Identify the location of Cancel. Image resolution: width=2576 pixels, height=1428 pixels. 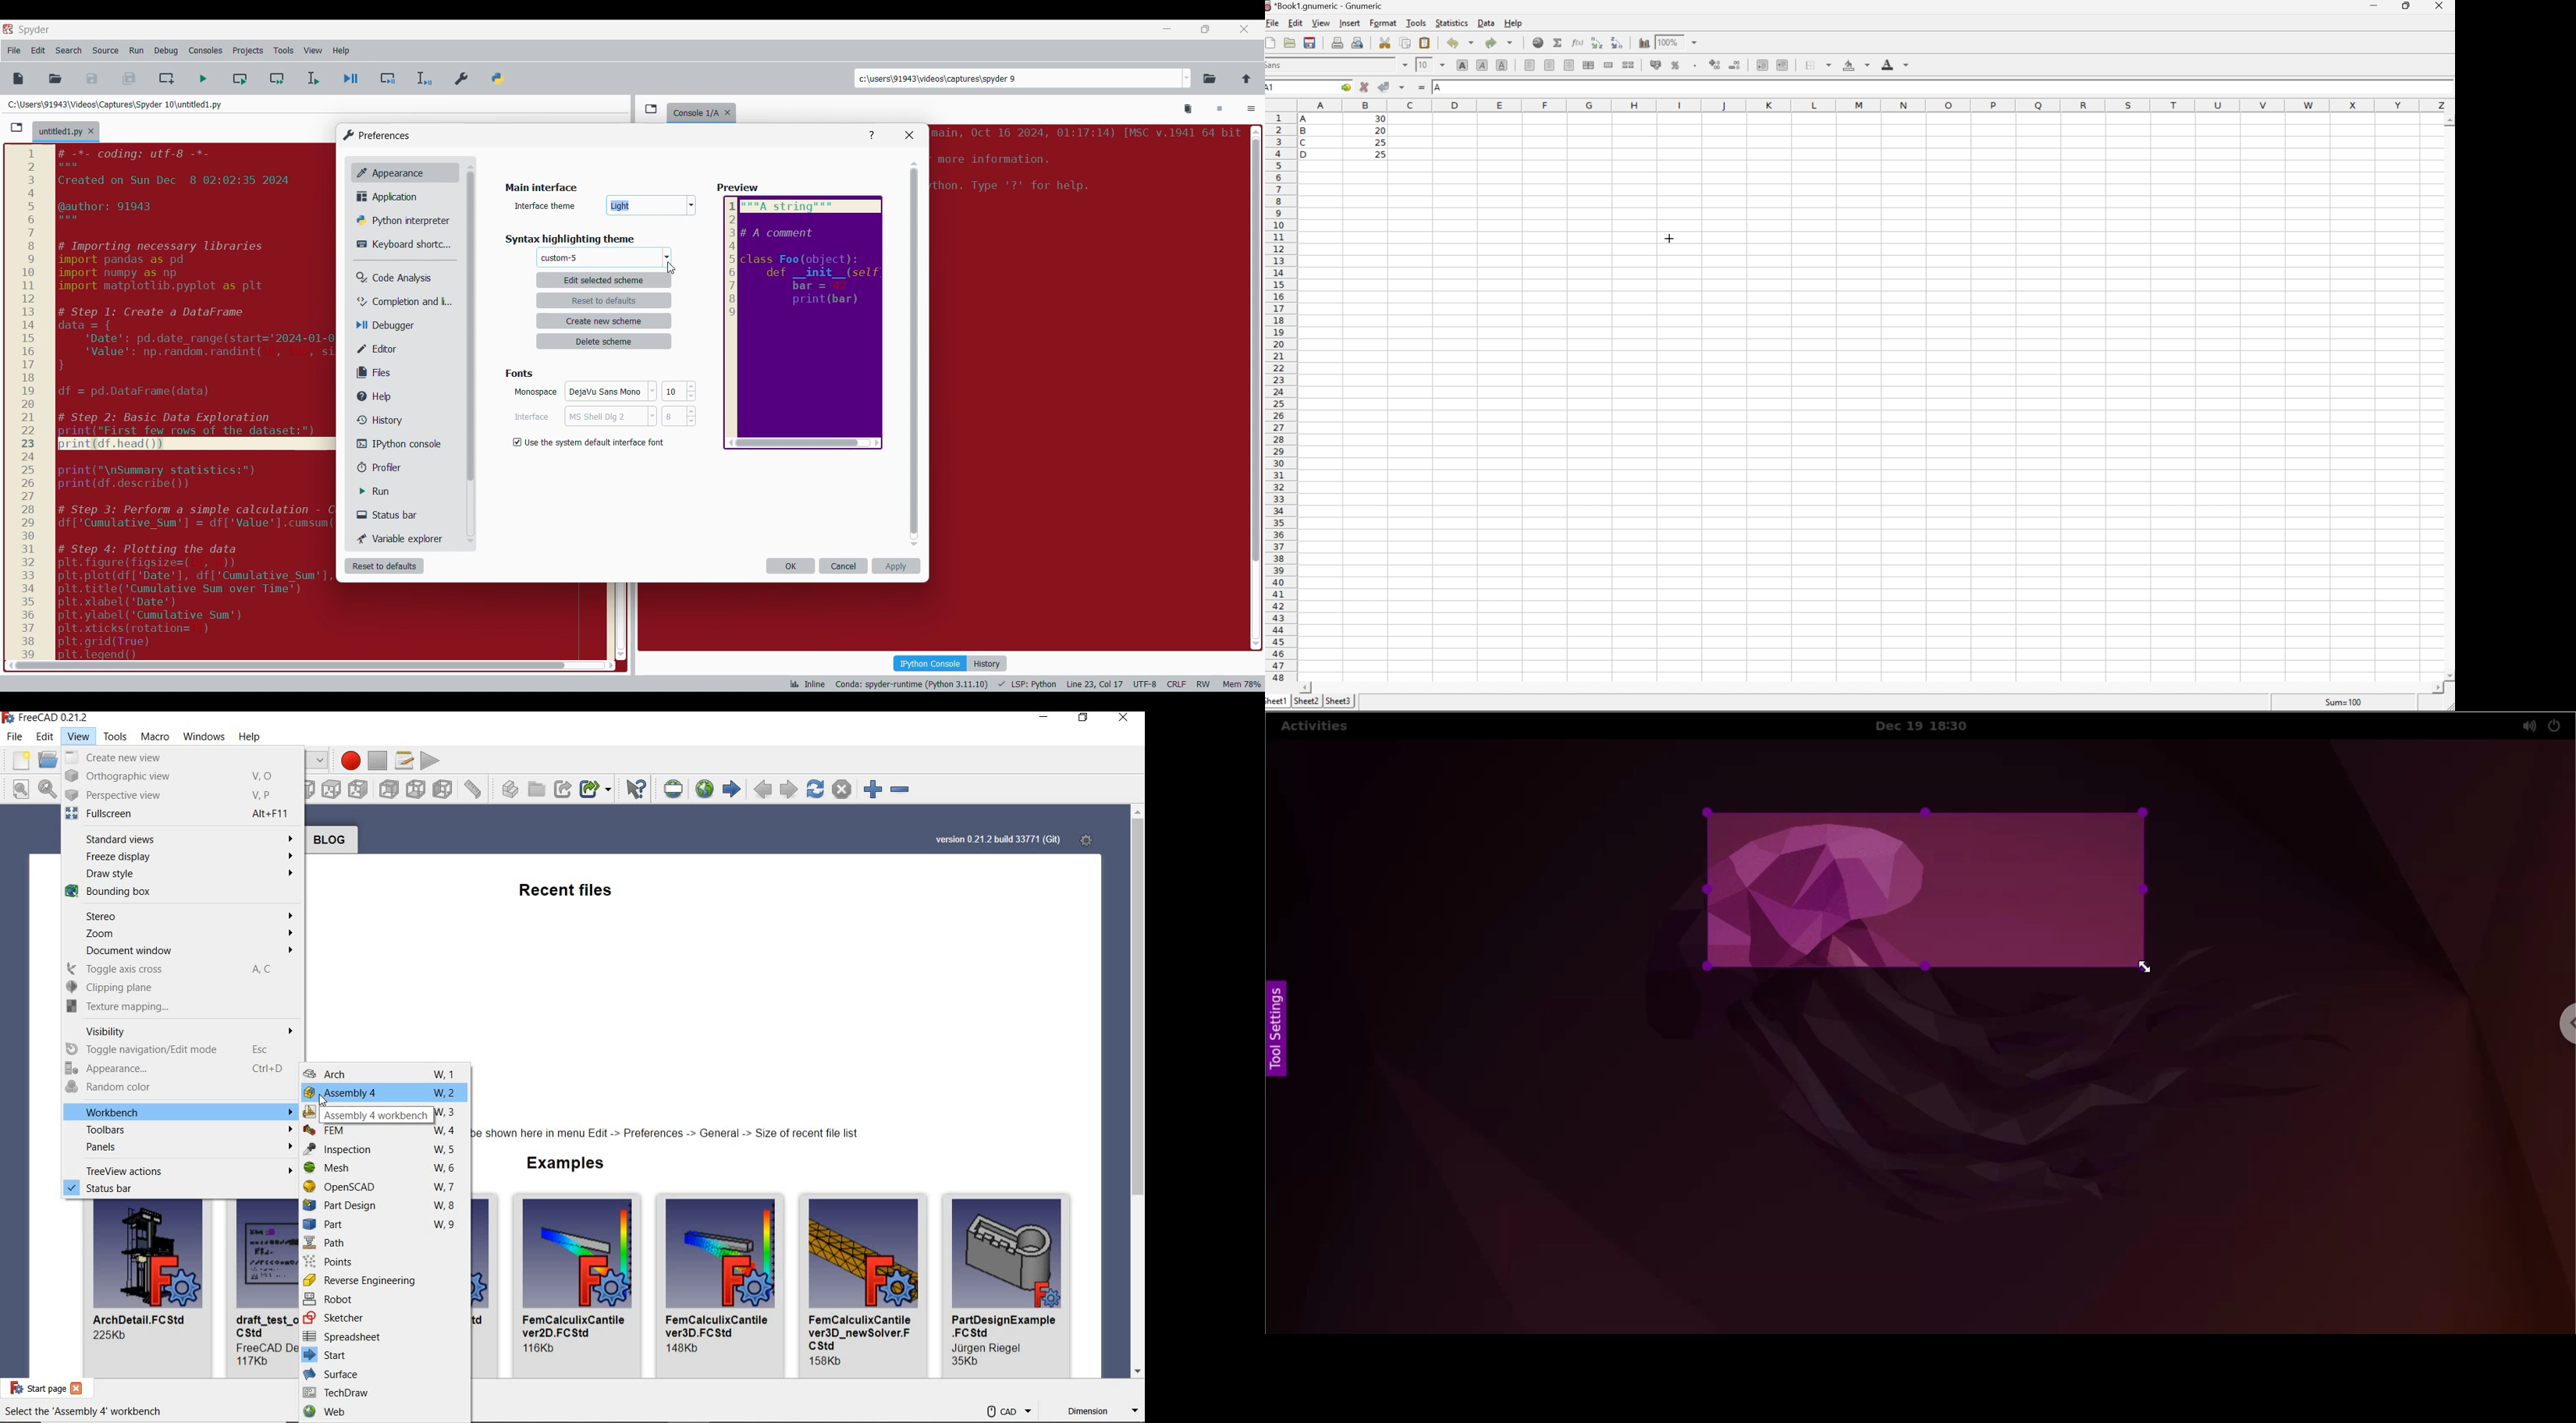
(604, 418).